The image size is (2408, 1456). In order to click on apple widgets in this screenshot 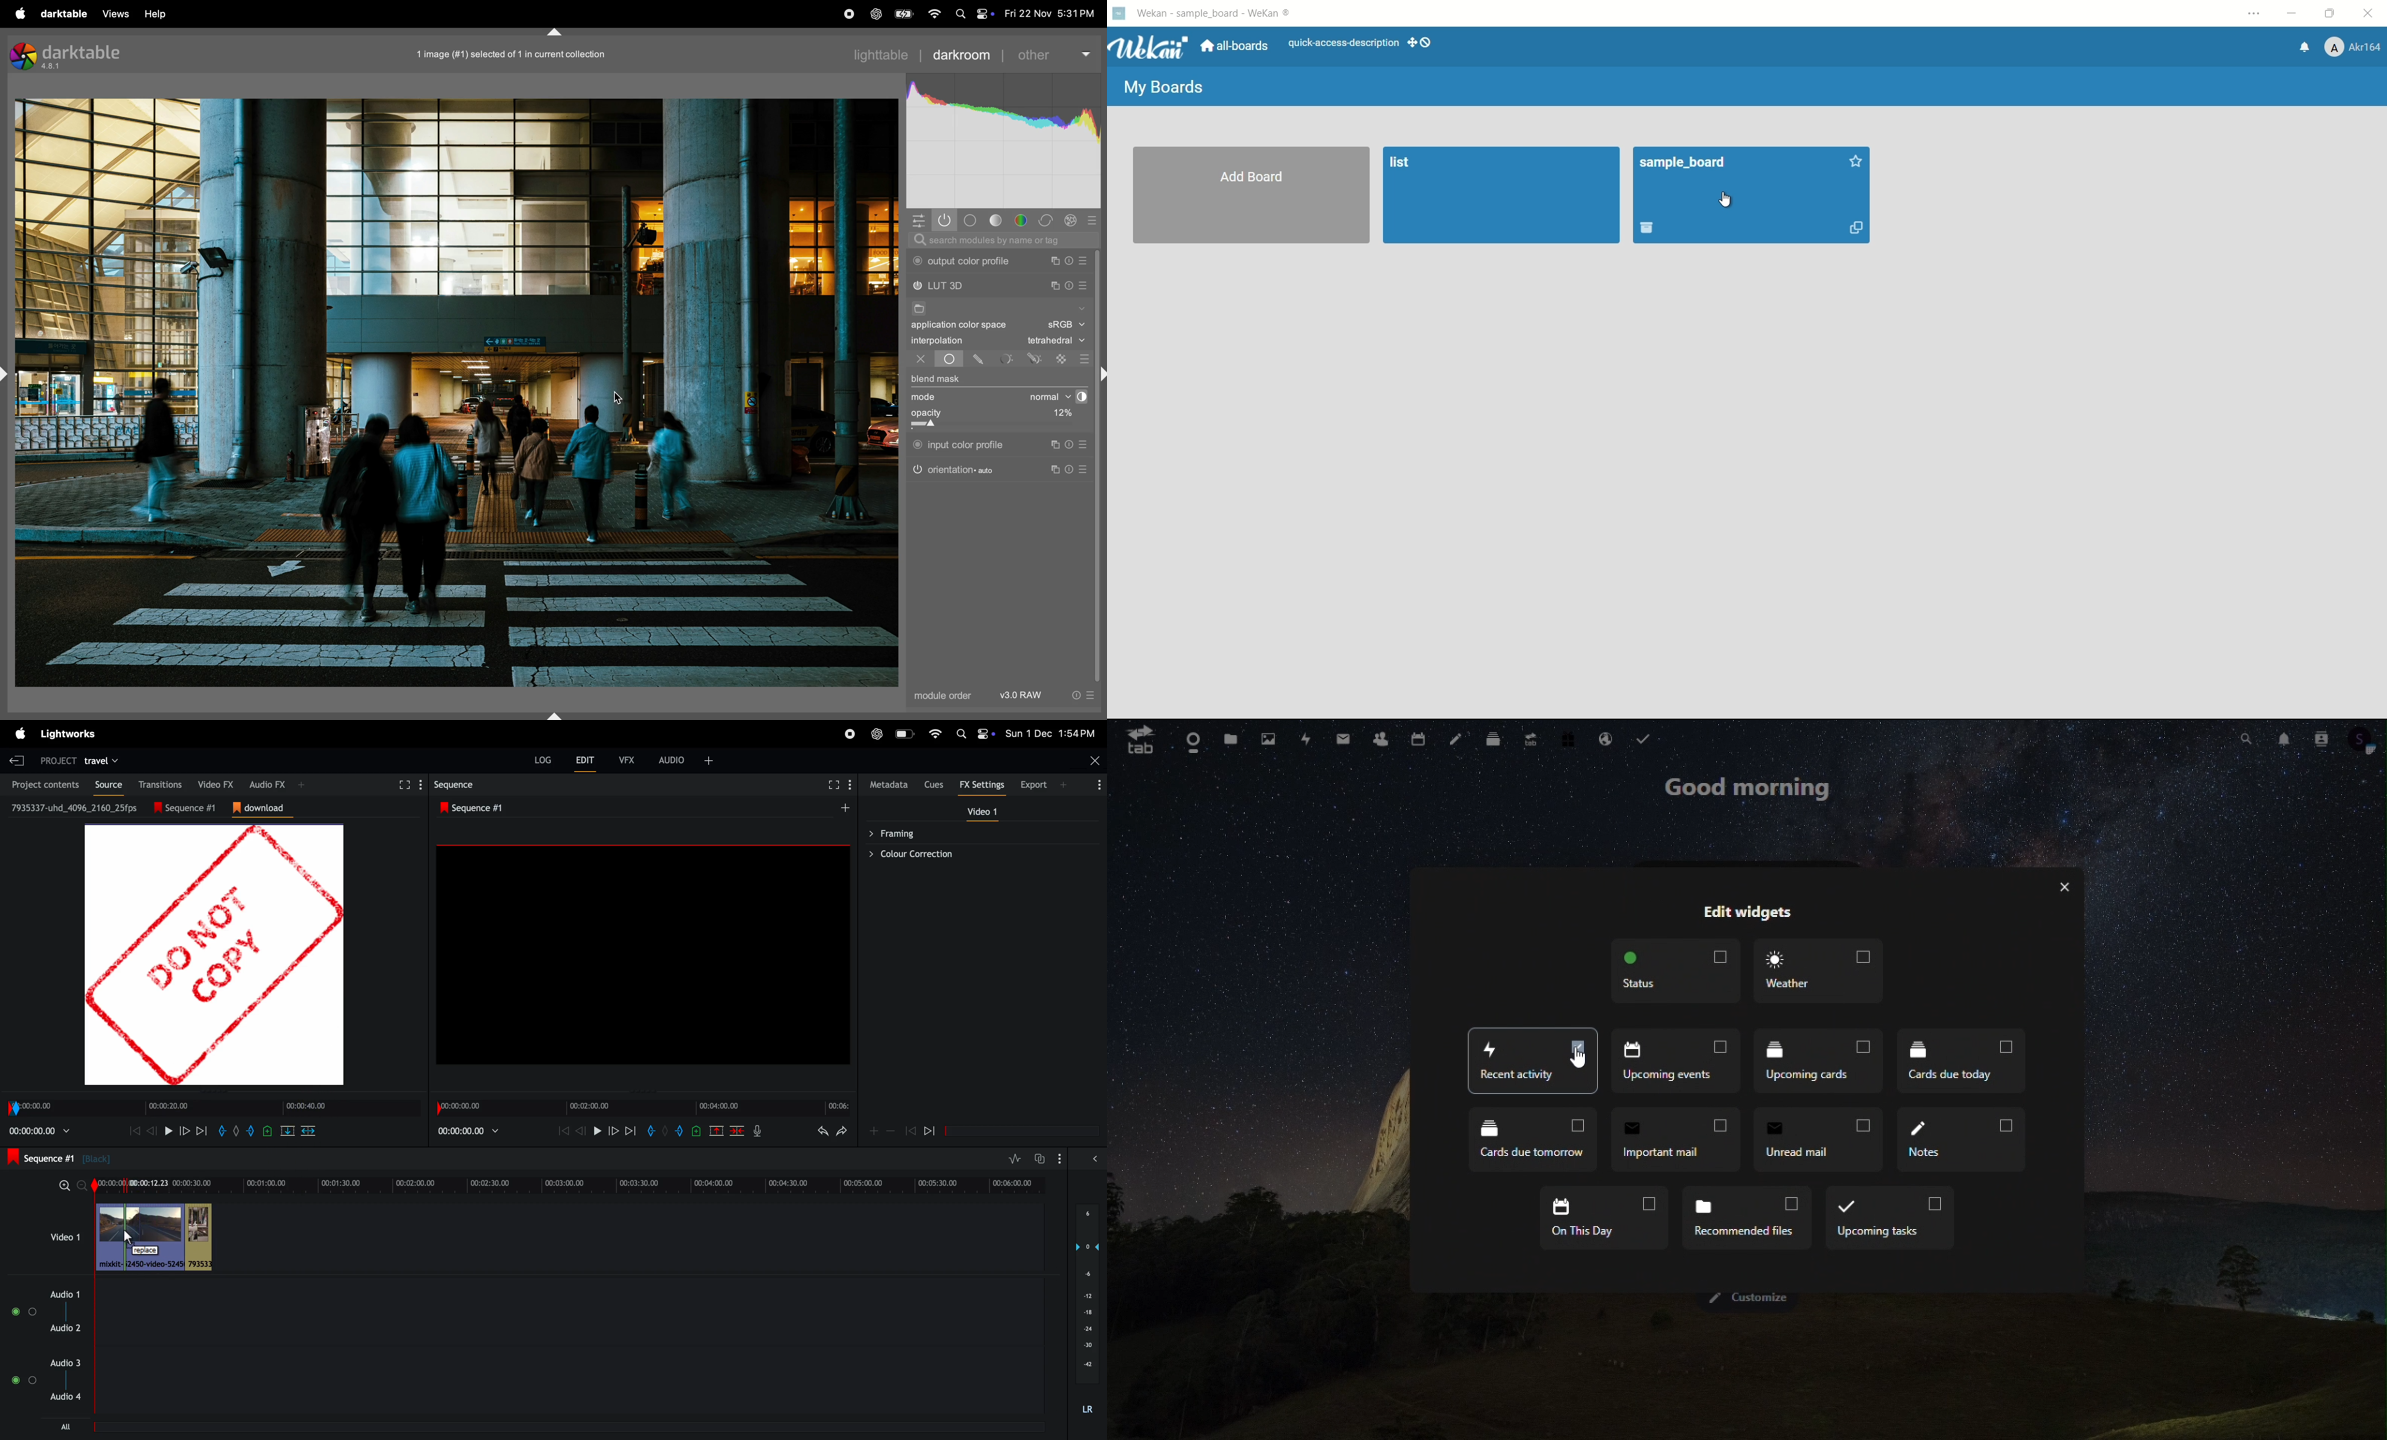, I will do `click(984, 14)`.